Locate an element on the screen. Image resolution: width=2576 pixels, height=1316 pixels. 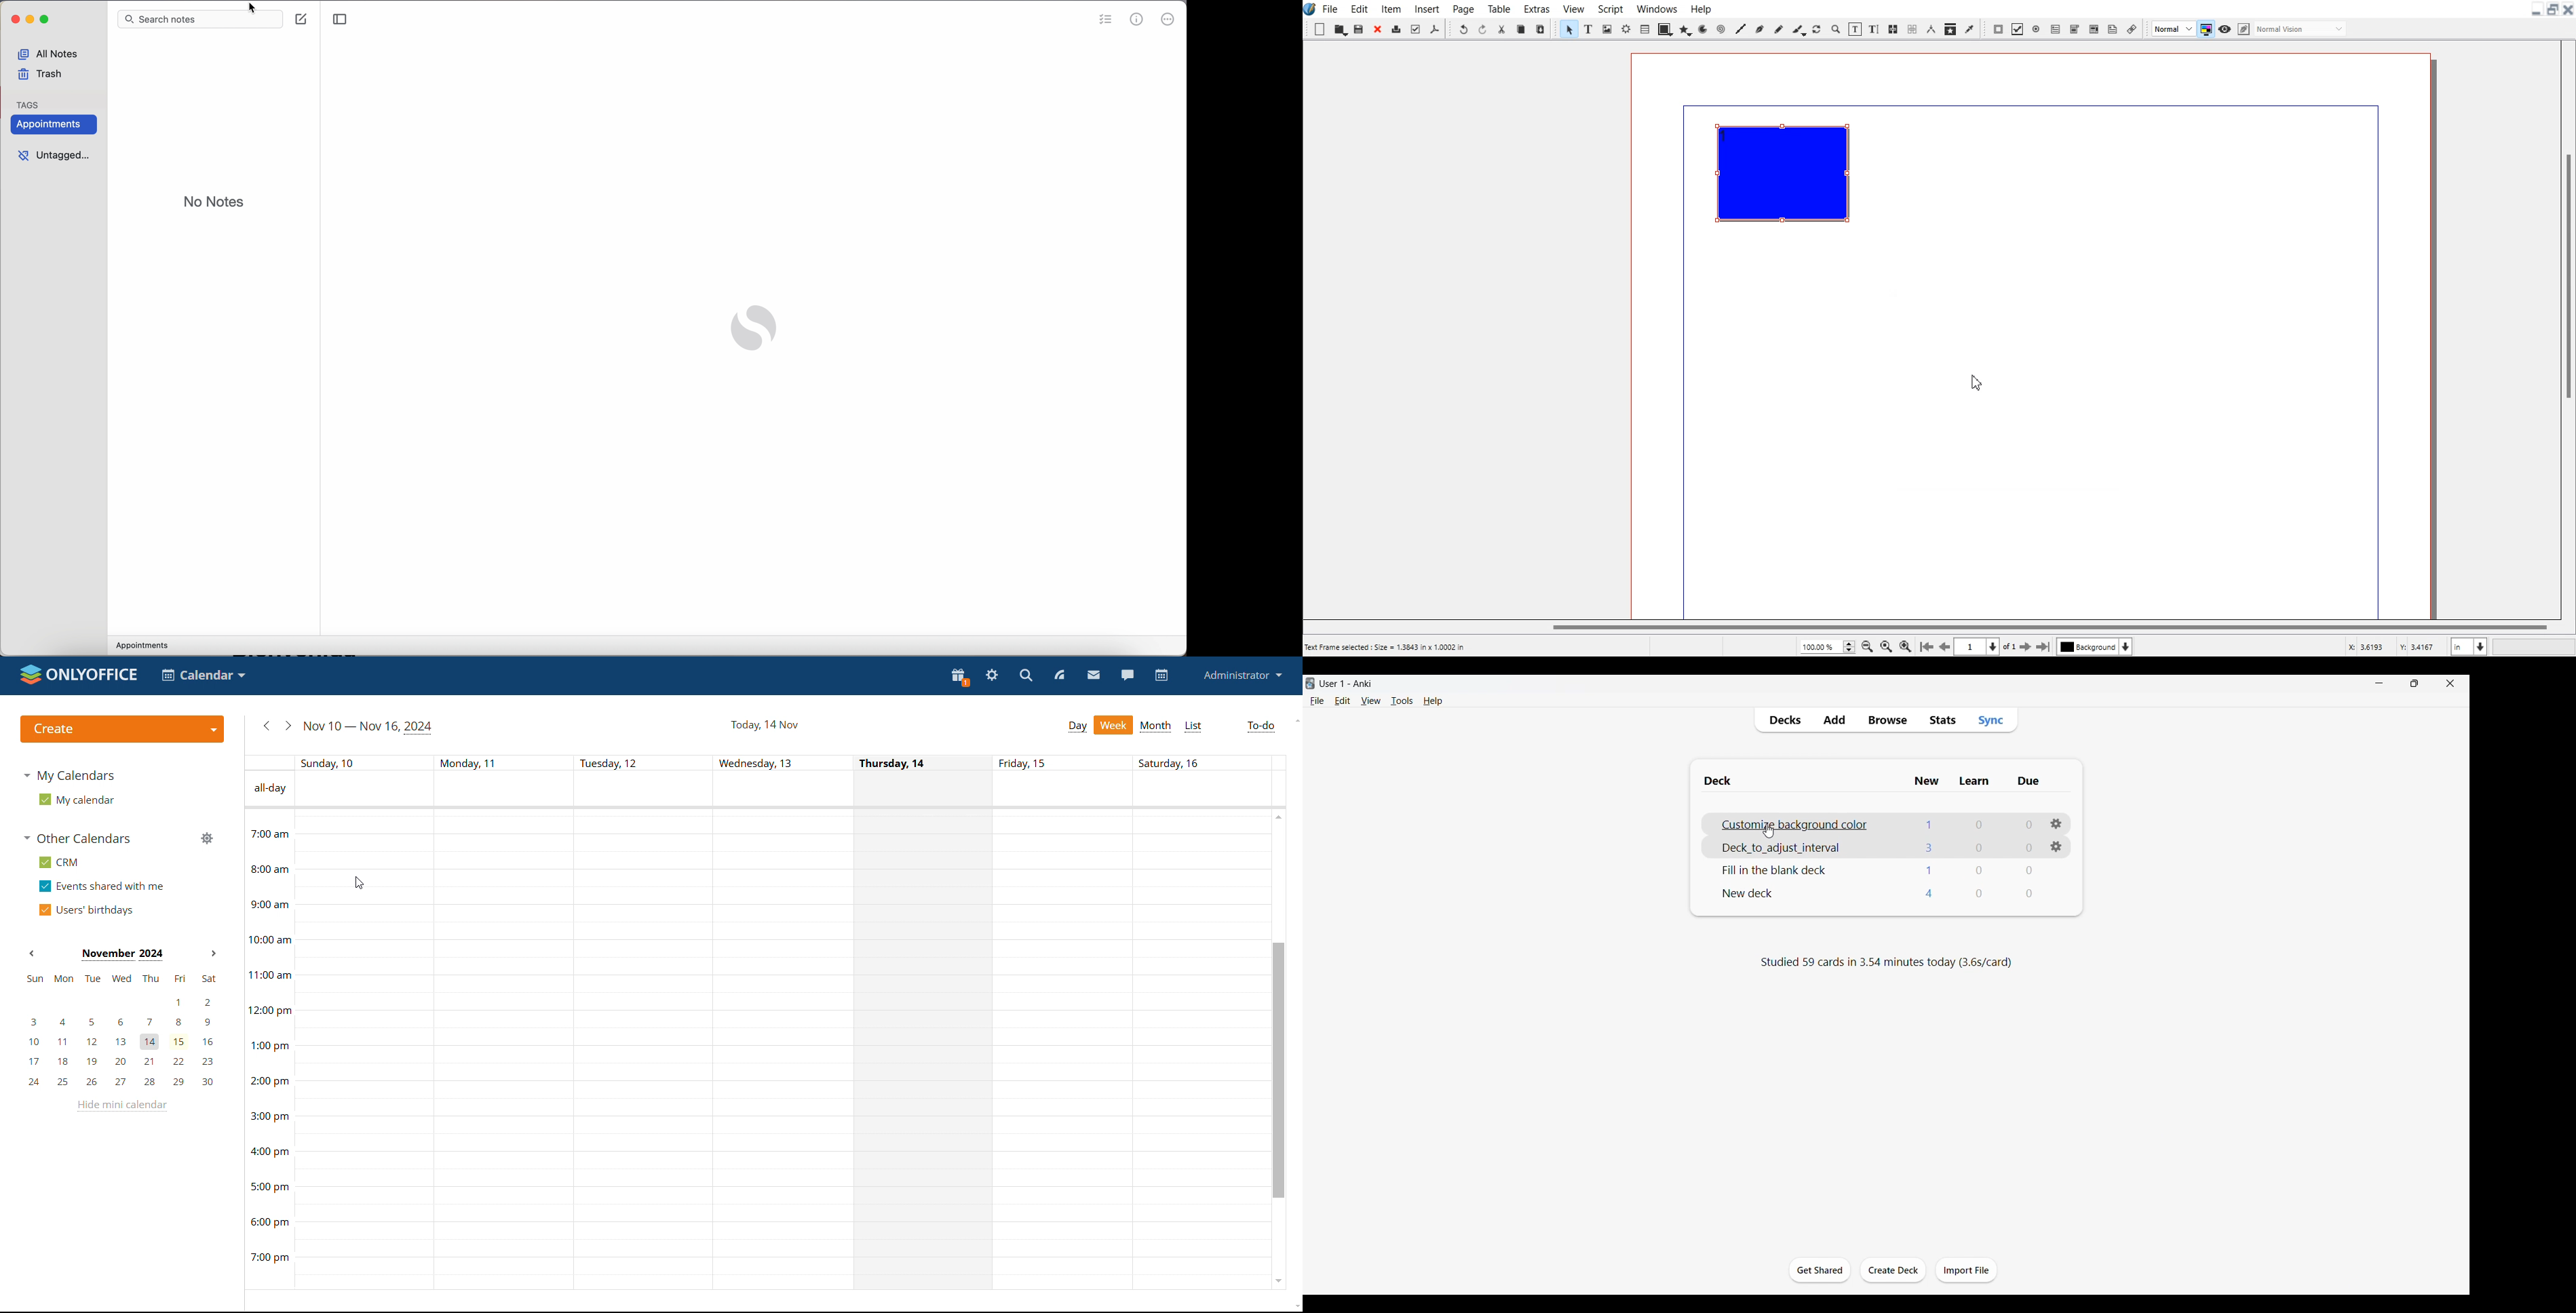
Paste is located at coordinates (1540, 29).